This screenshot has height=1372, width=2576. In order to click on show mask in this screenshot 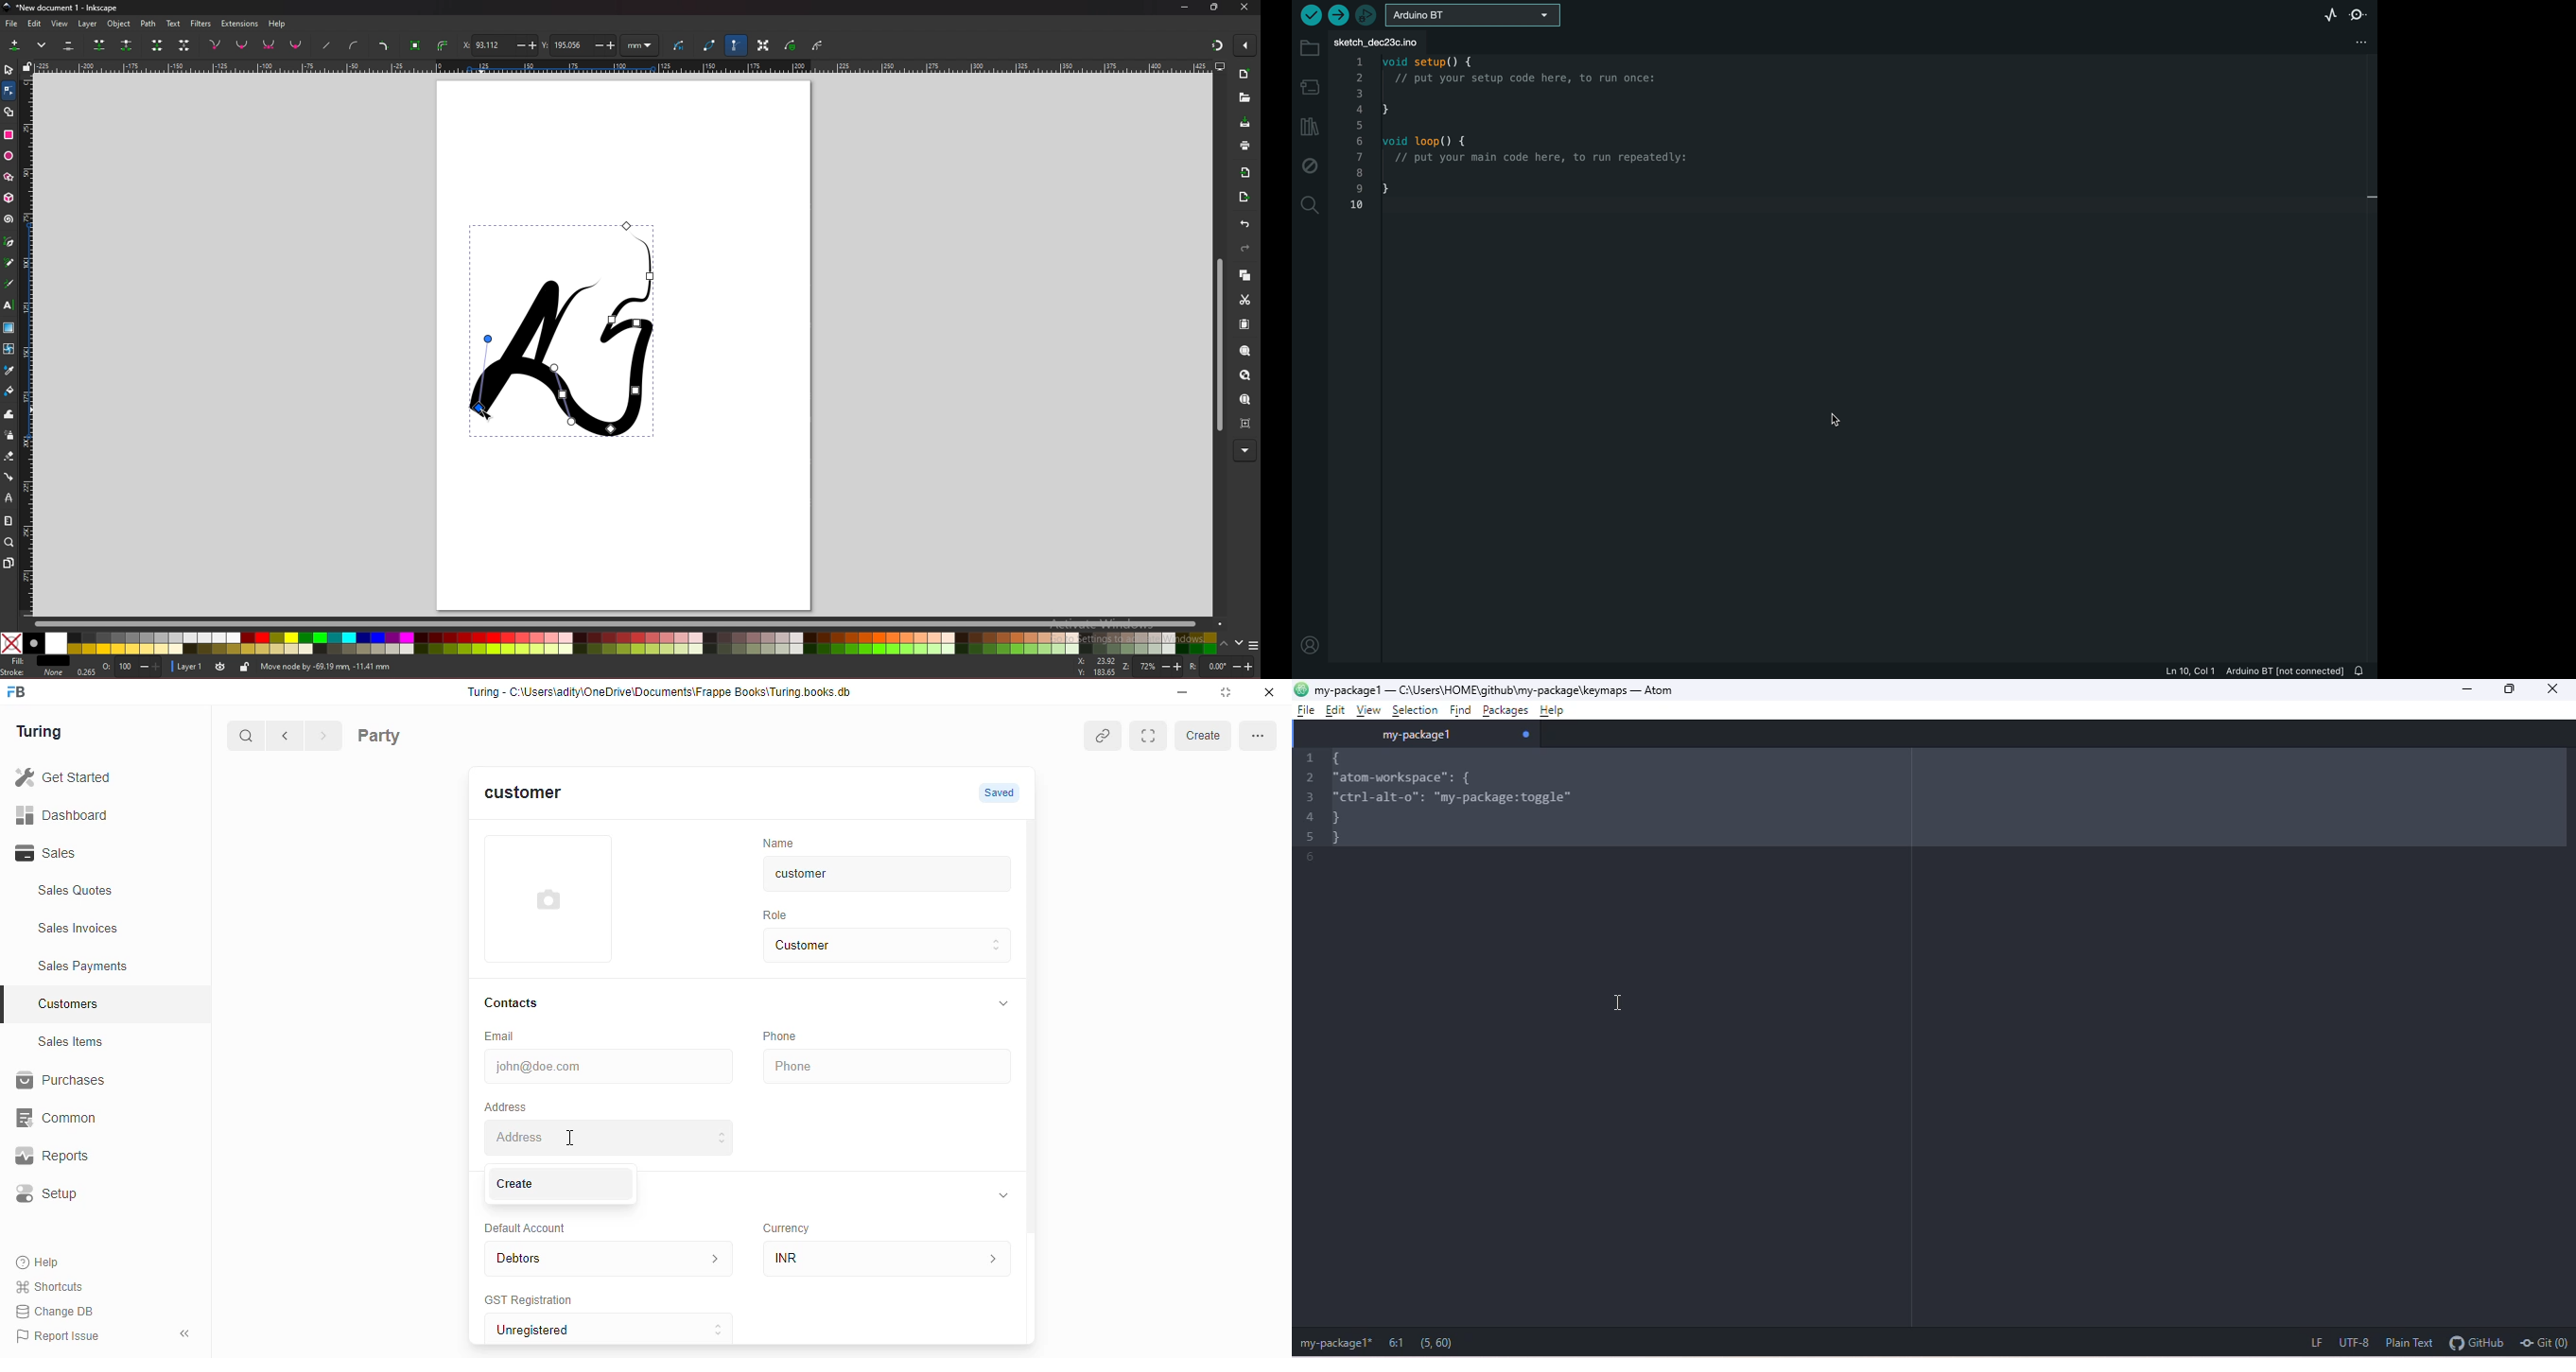, I will do `click(791, 45)`.